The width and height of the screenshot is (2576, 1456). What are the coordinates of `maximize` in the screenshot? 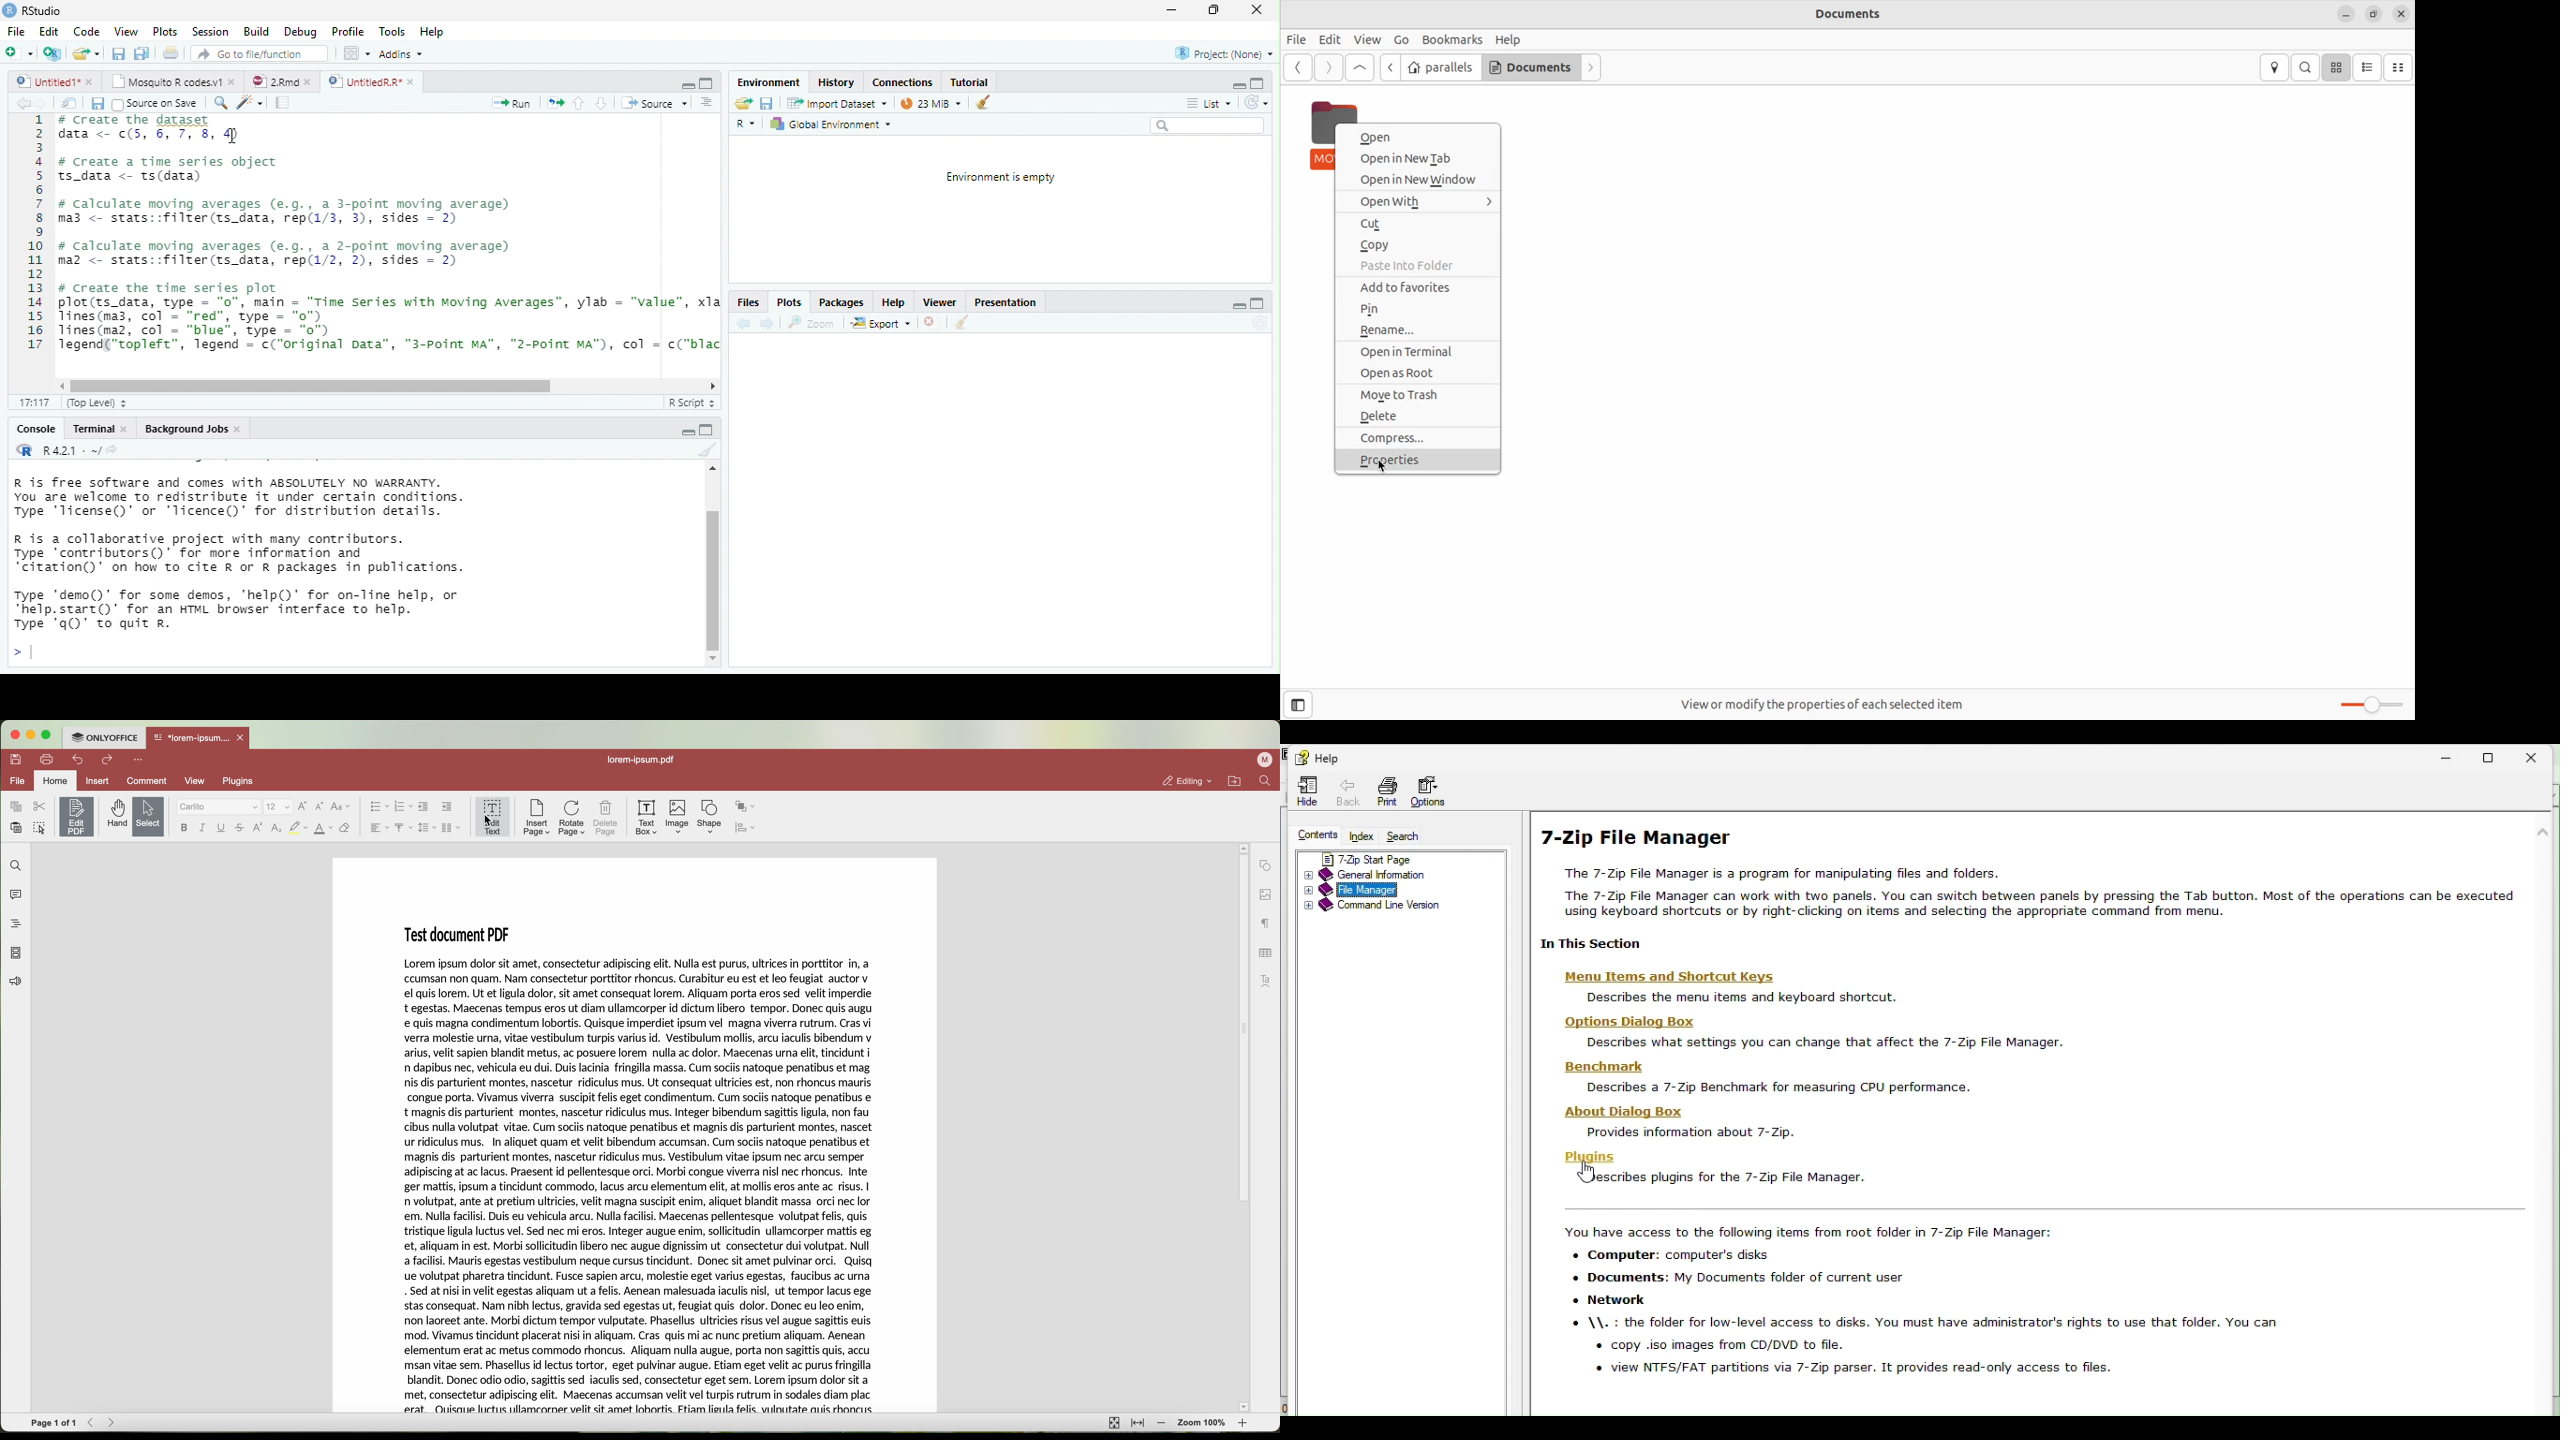 It's located at (707, 83).